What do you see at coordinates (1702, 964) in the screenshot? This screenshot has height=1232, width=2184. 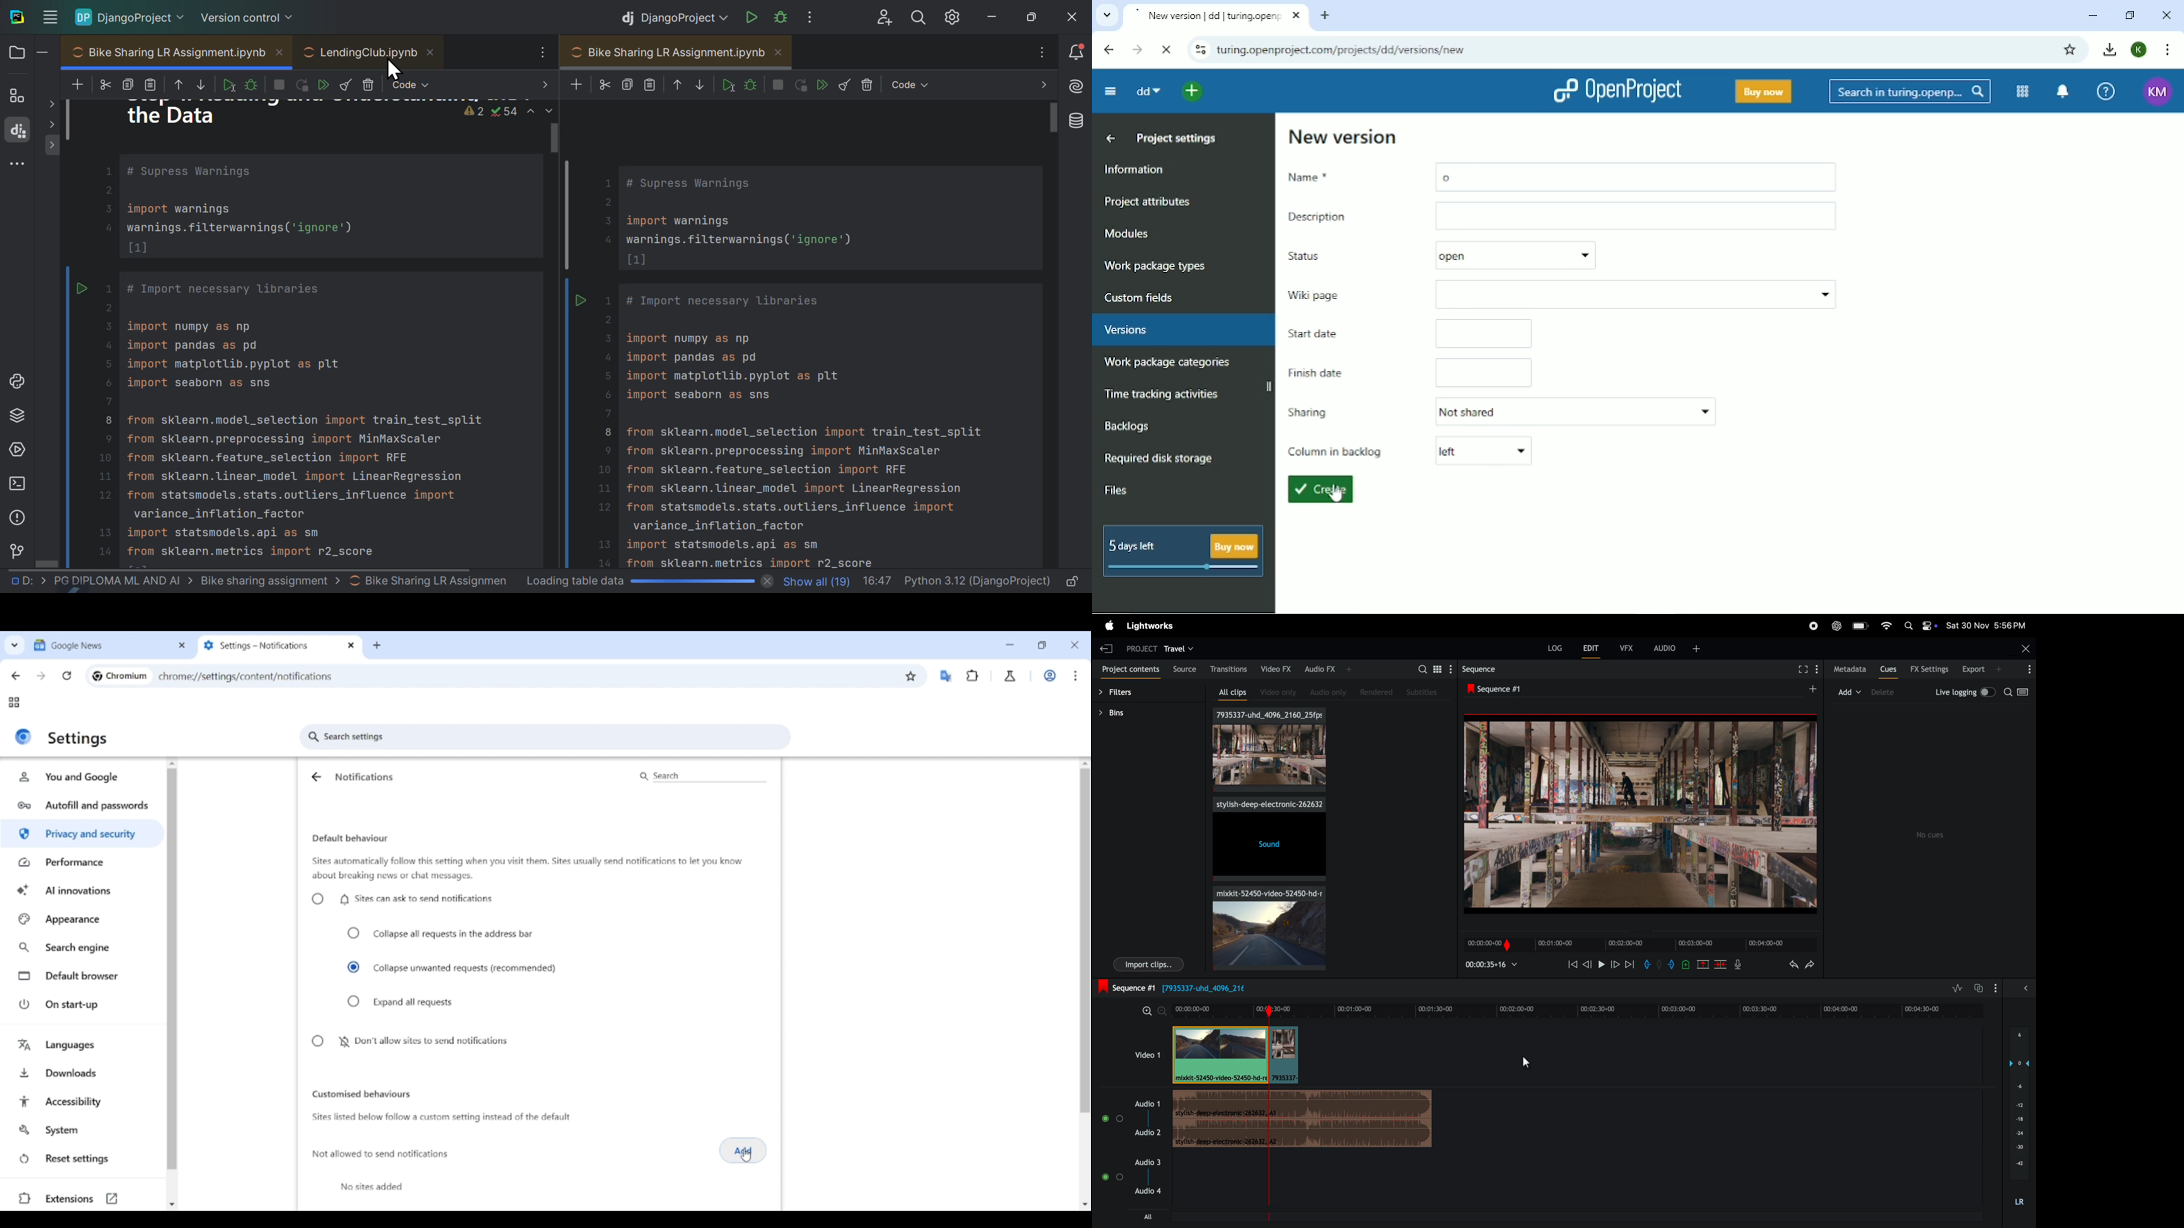 I see `cut` at bounding box center [1702, 964].